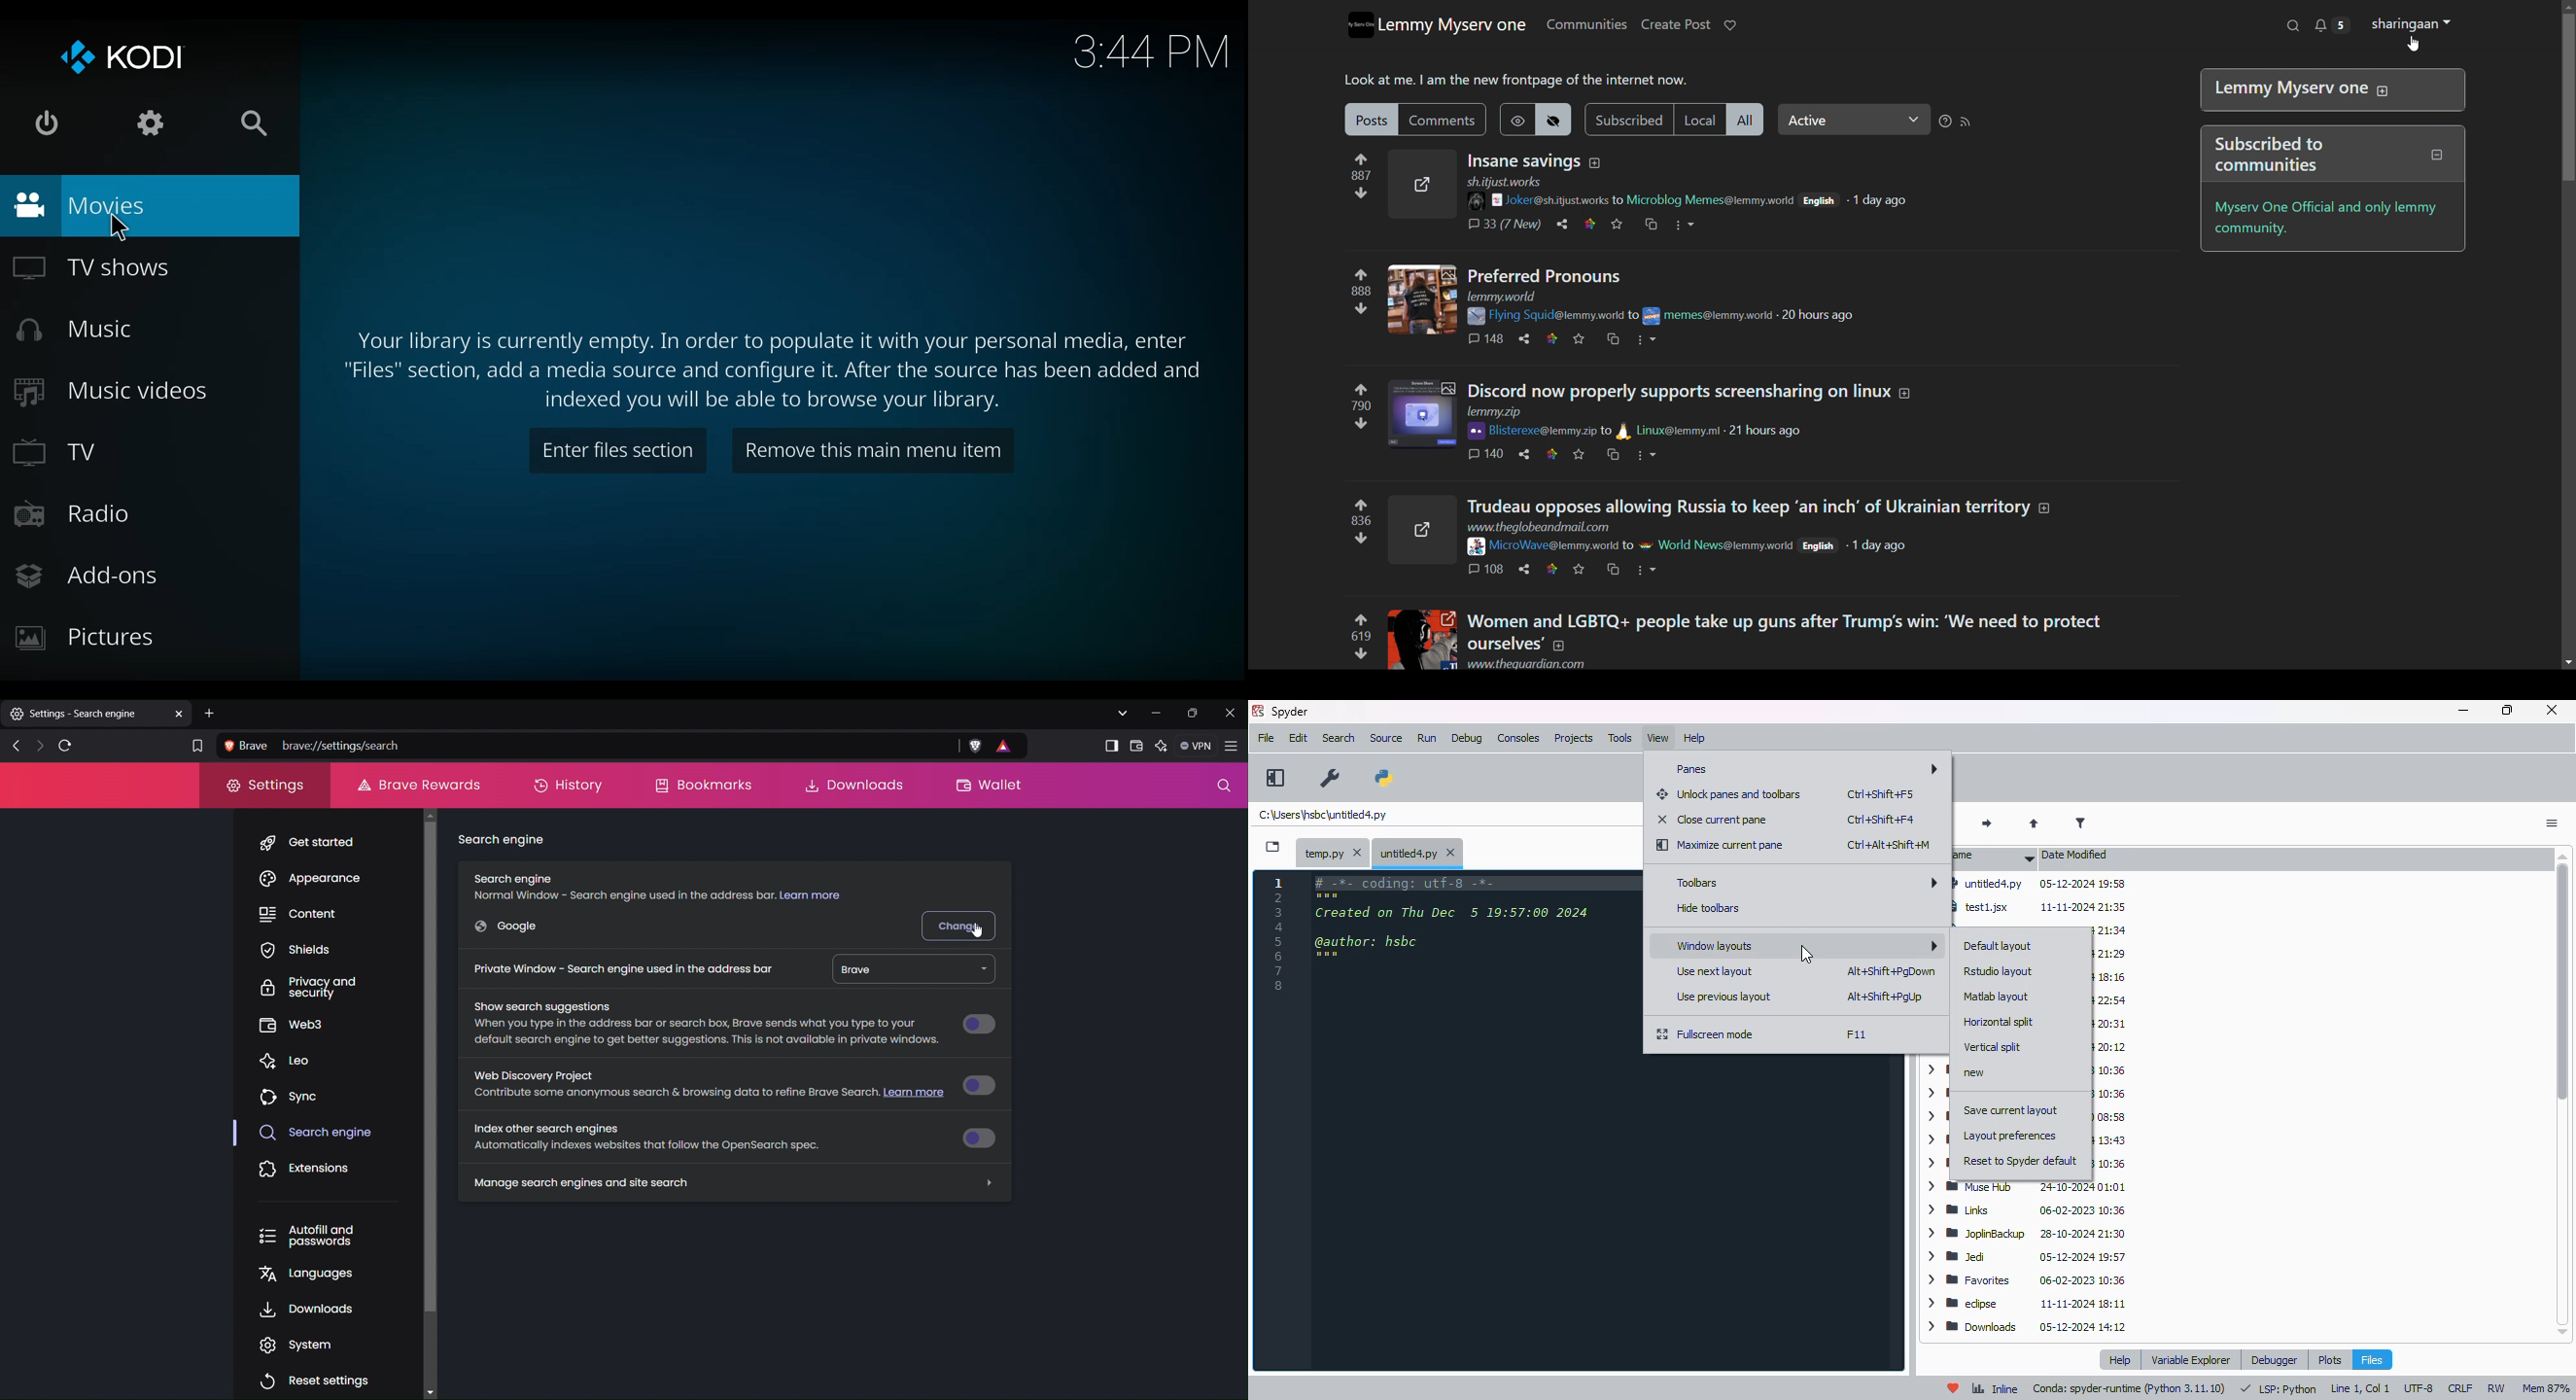  What do you see at coordinates (1818, 201) in the screenshot?
I see `English ` at bounding box center [1818, 201].